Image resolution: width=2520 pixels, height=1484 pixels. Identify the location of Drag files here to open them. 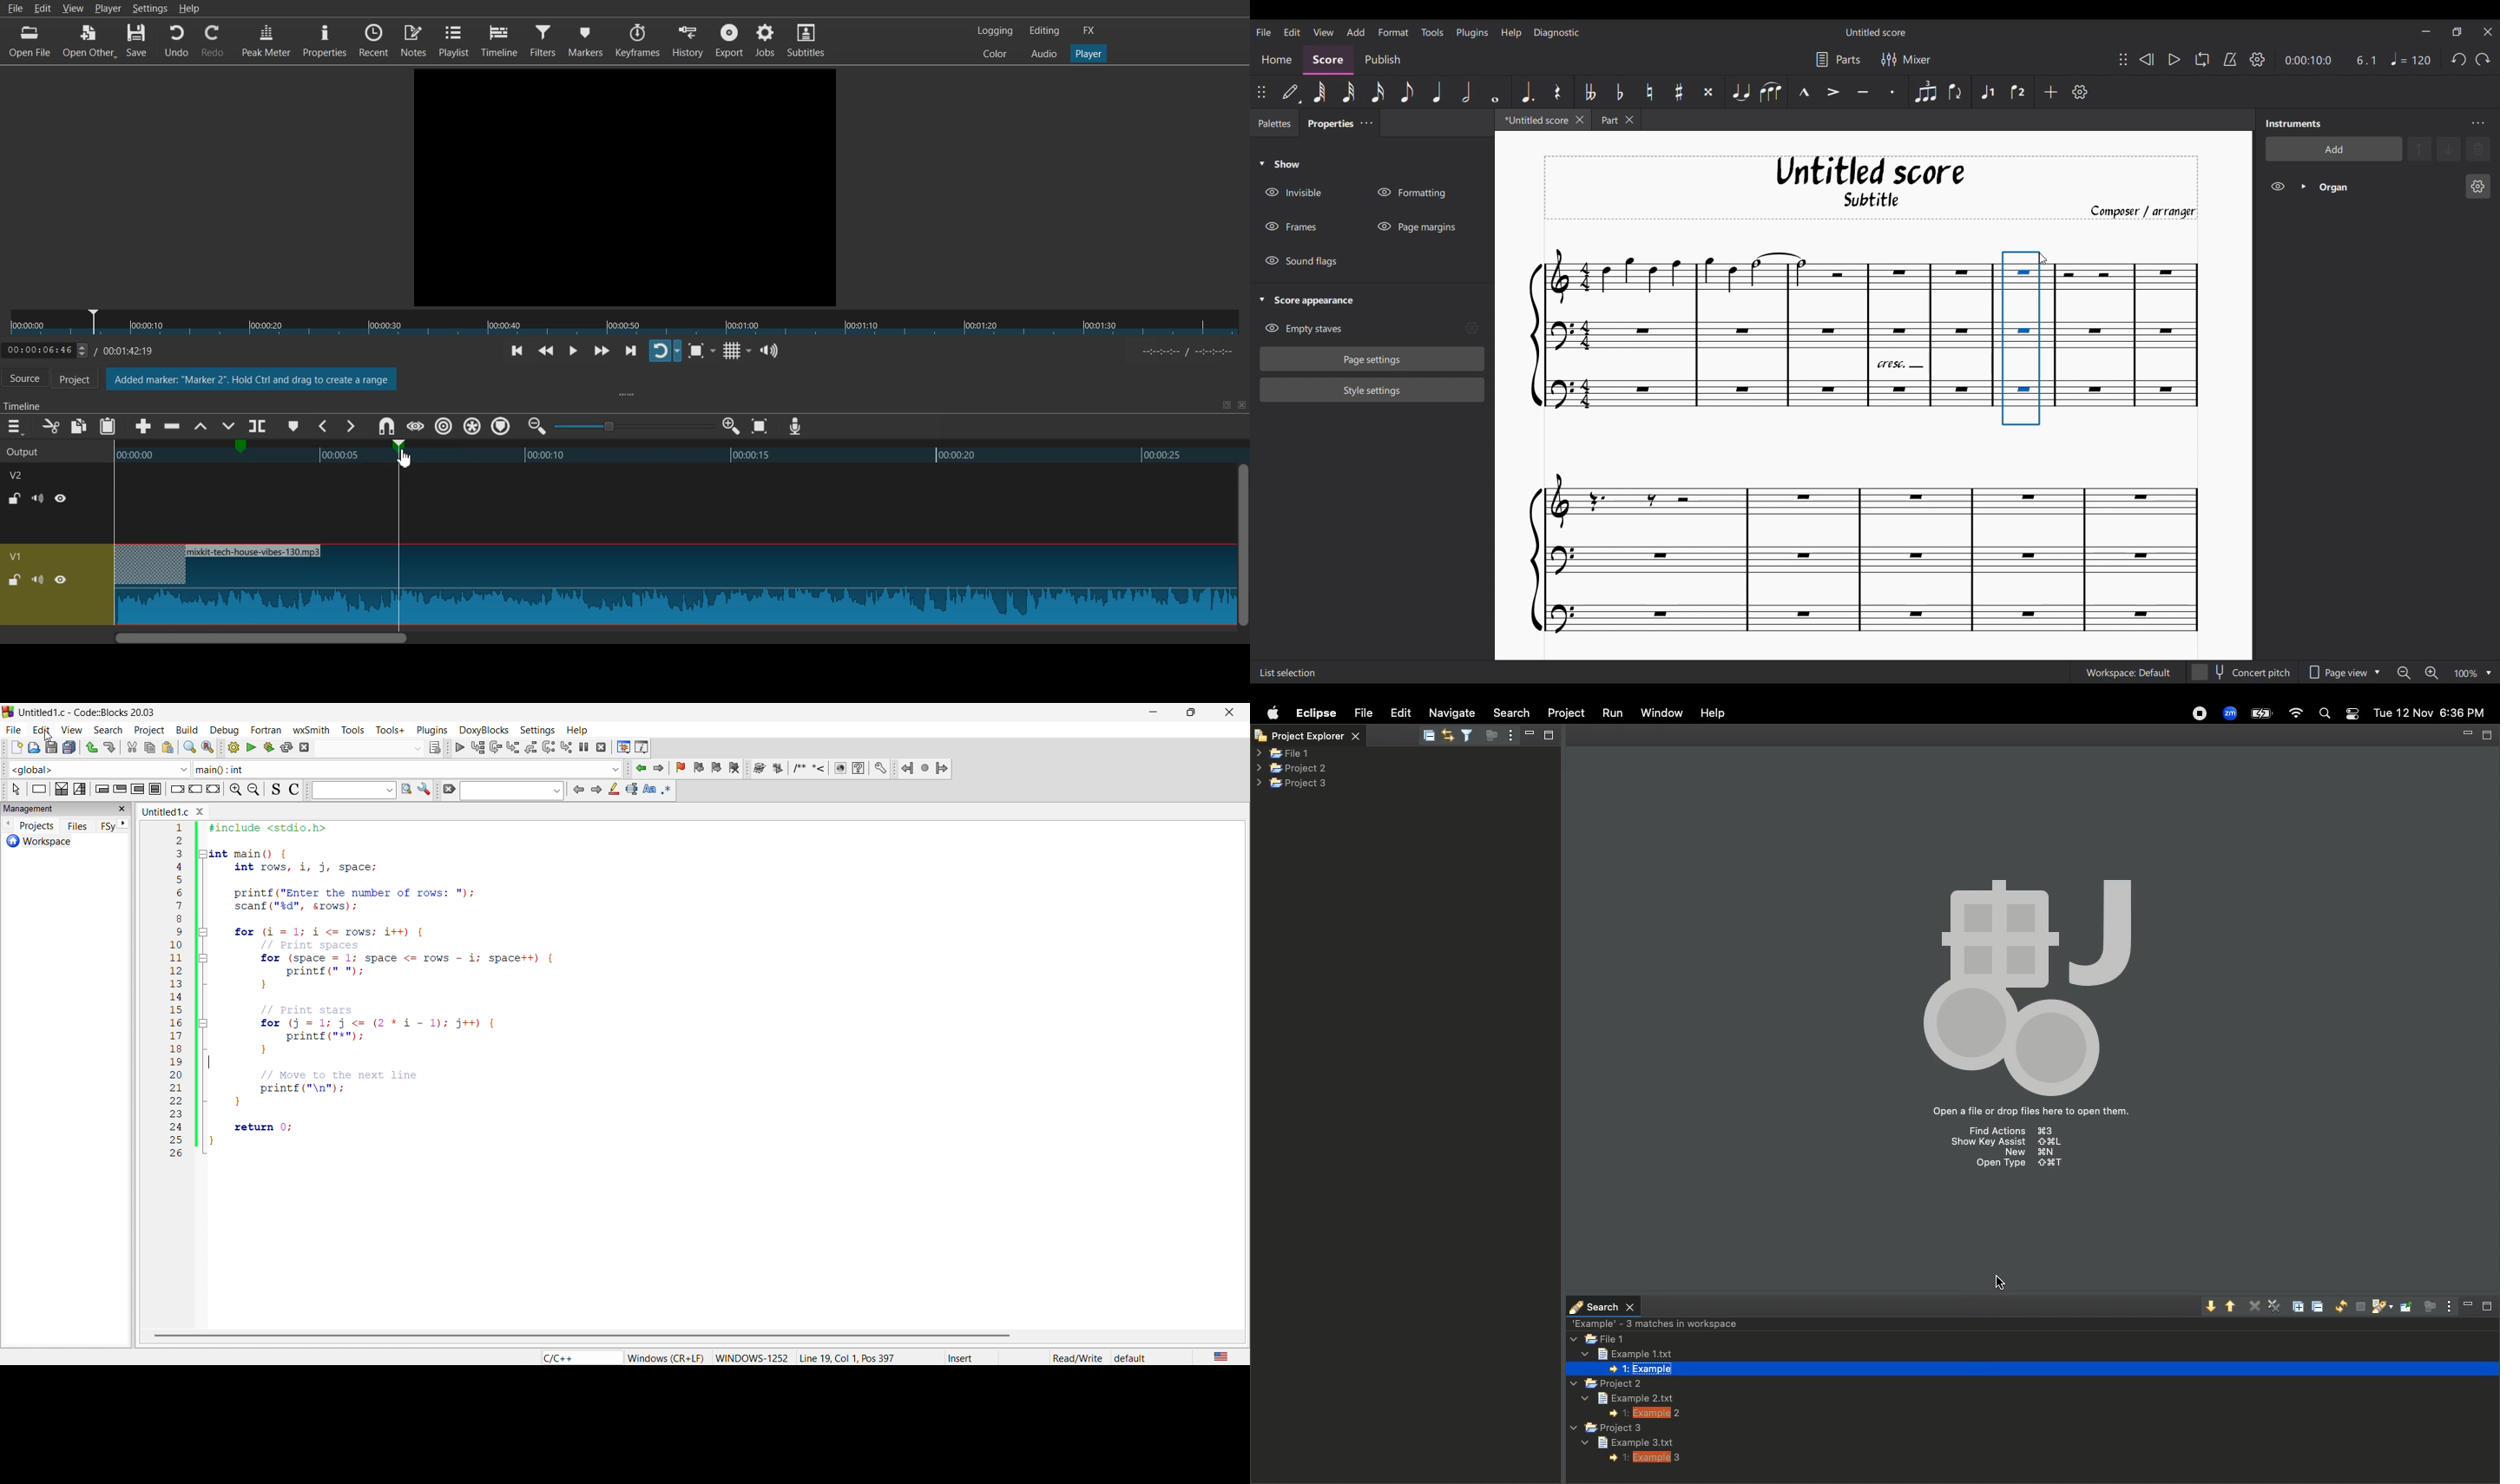
(2029, 1112).